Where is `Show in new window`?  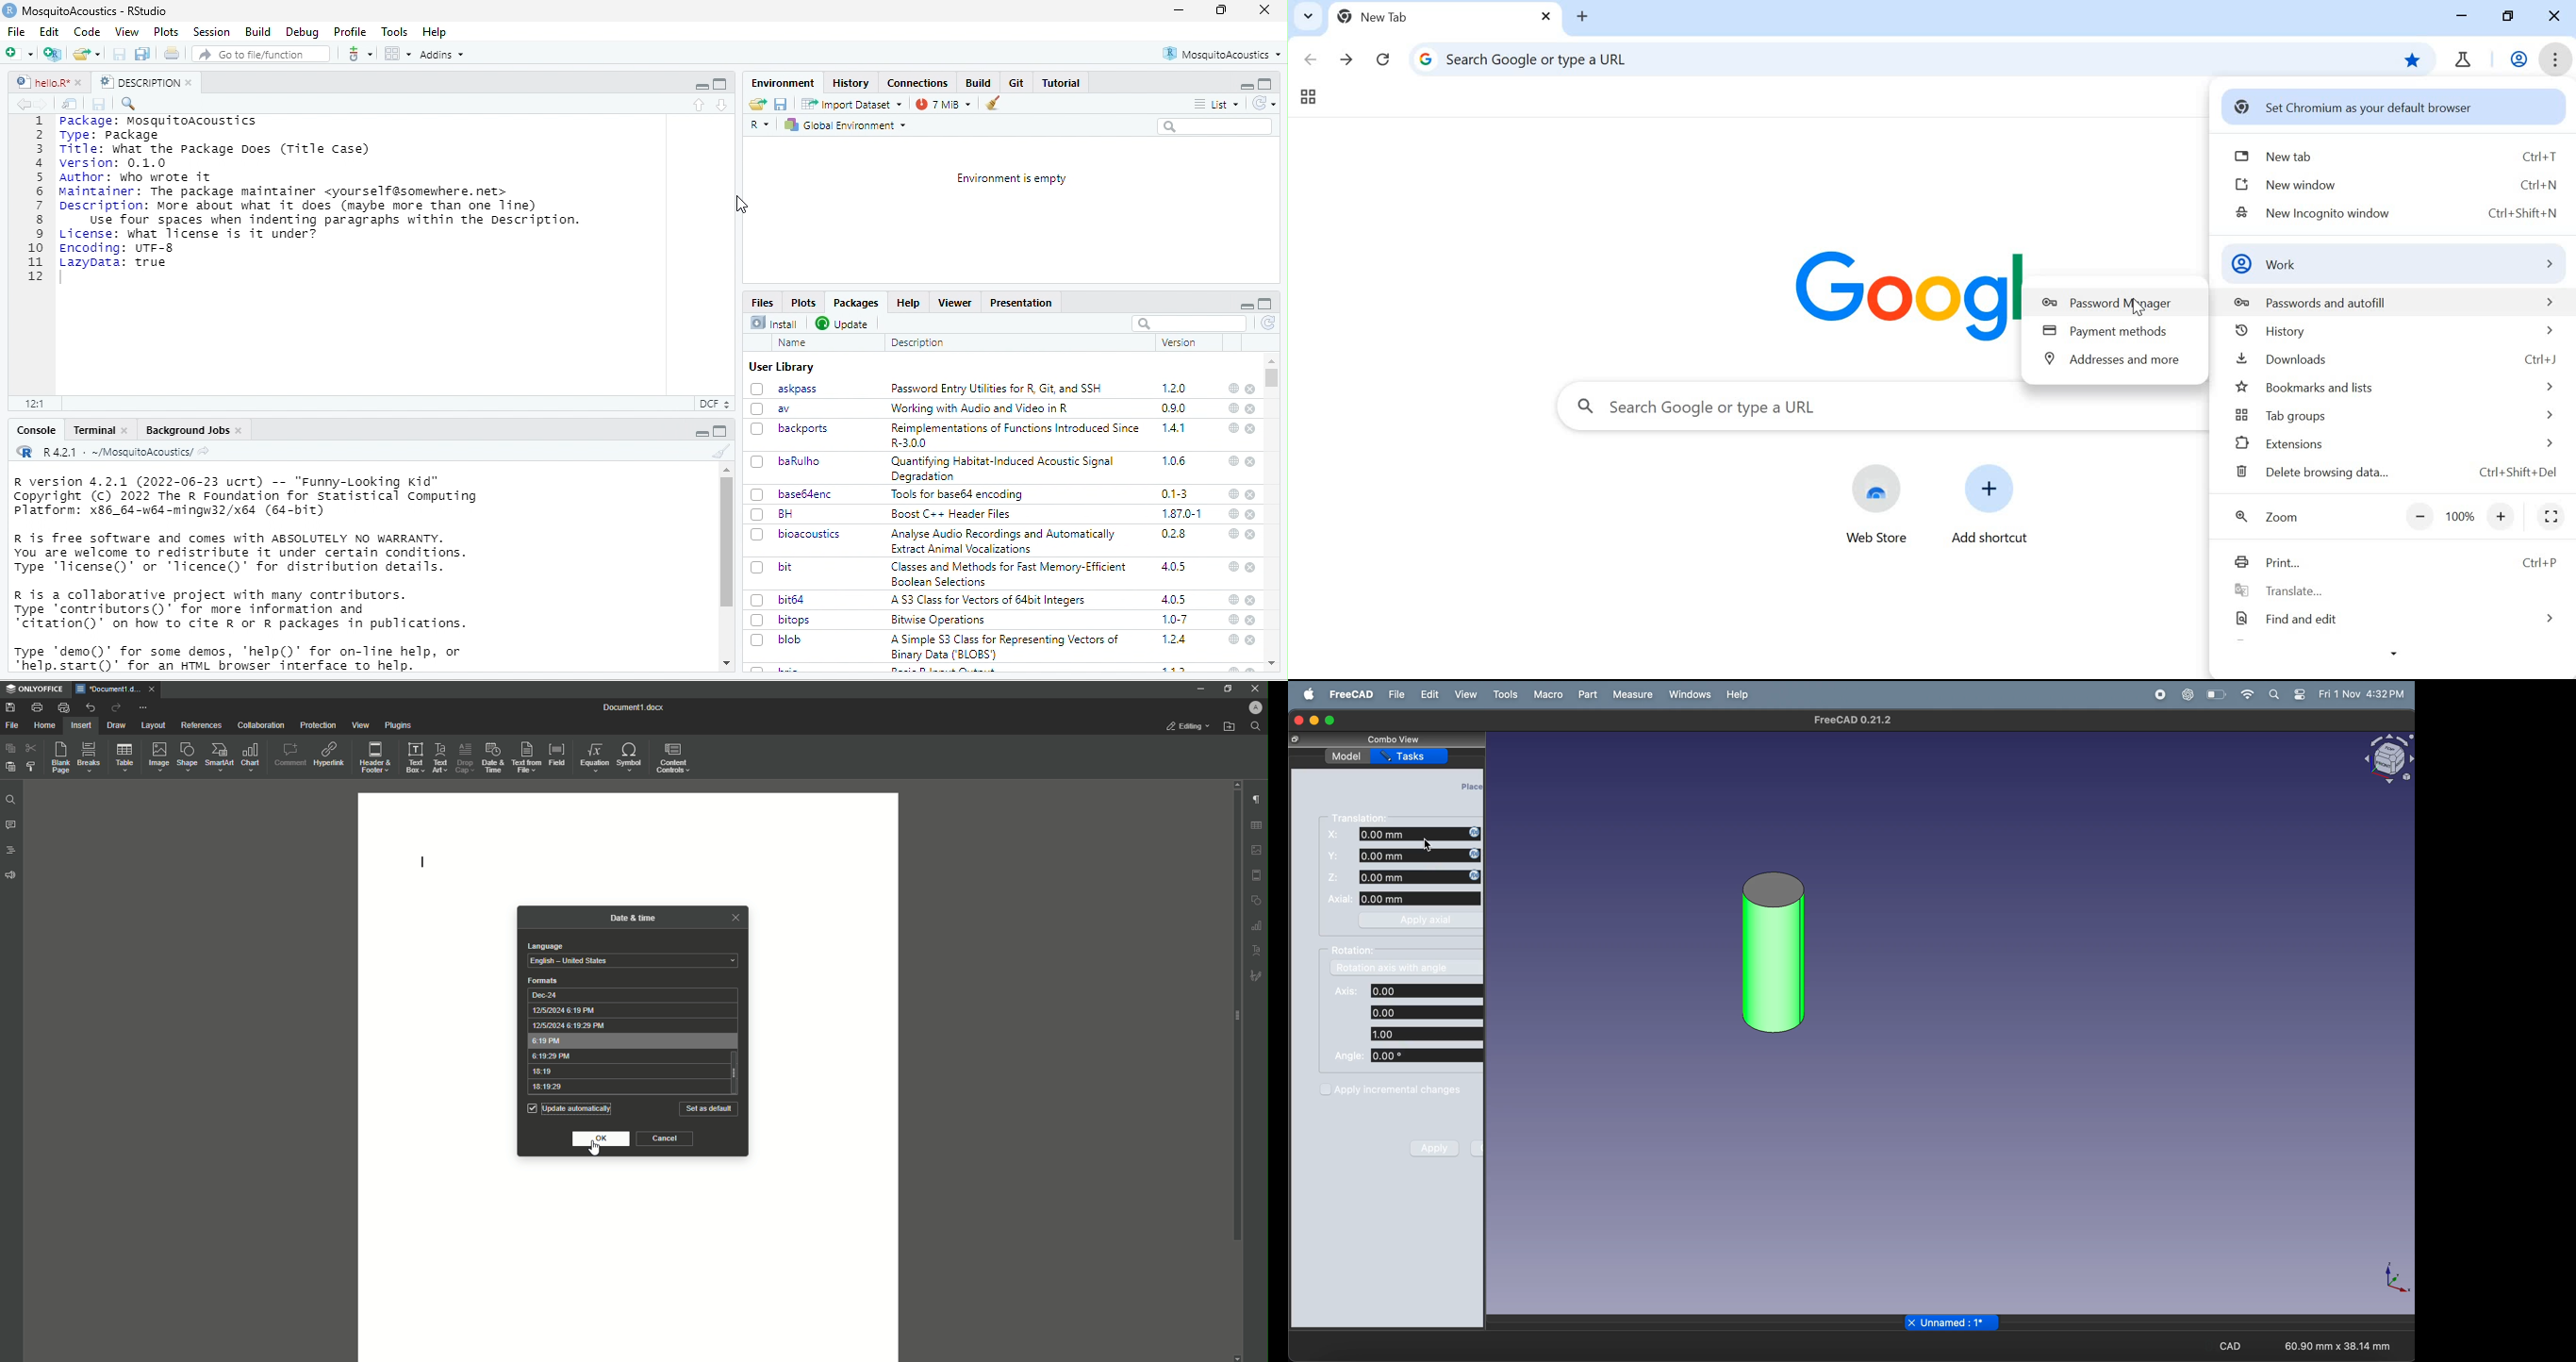 Show in new window is located at coordinates (70, 104).